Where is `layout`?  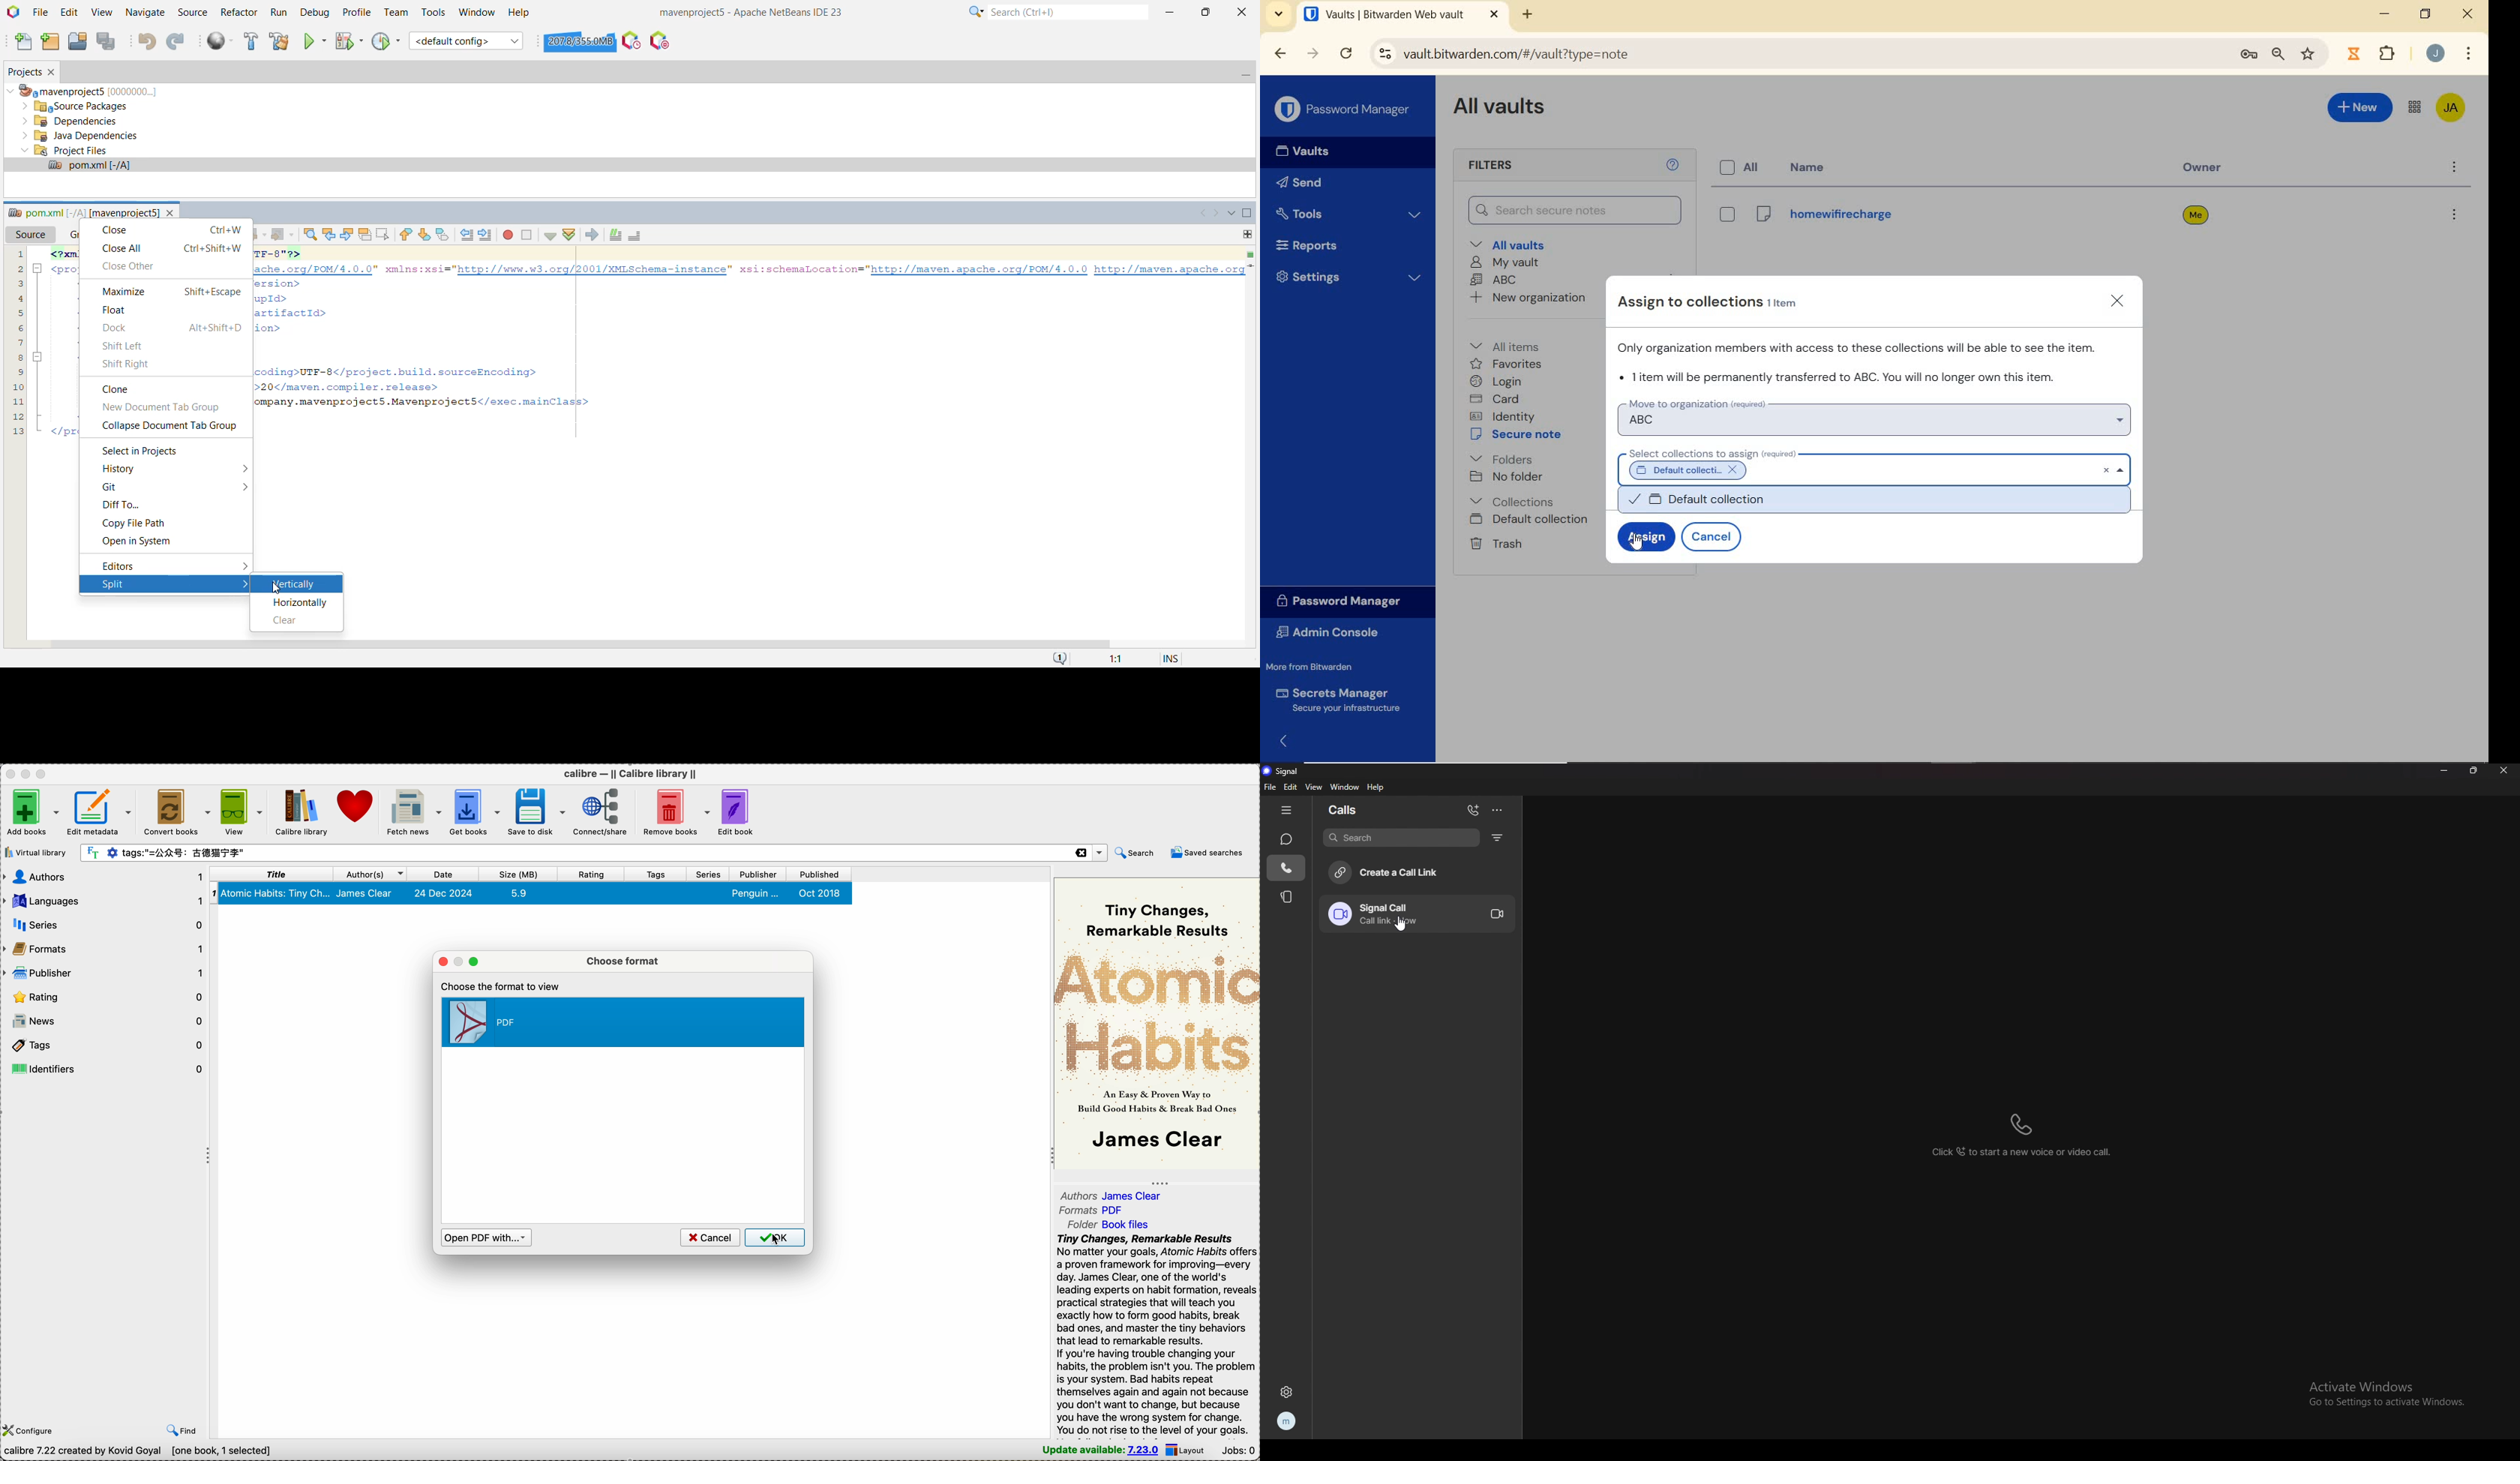 layout is located at coordinates (1187, 1449).